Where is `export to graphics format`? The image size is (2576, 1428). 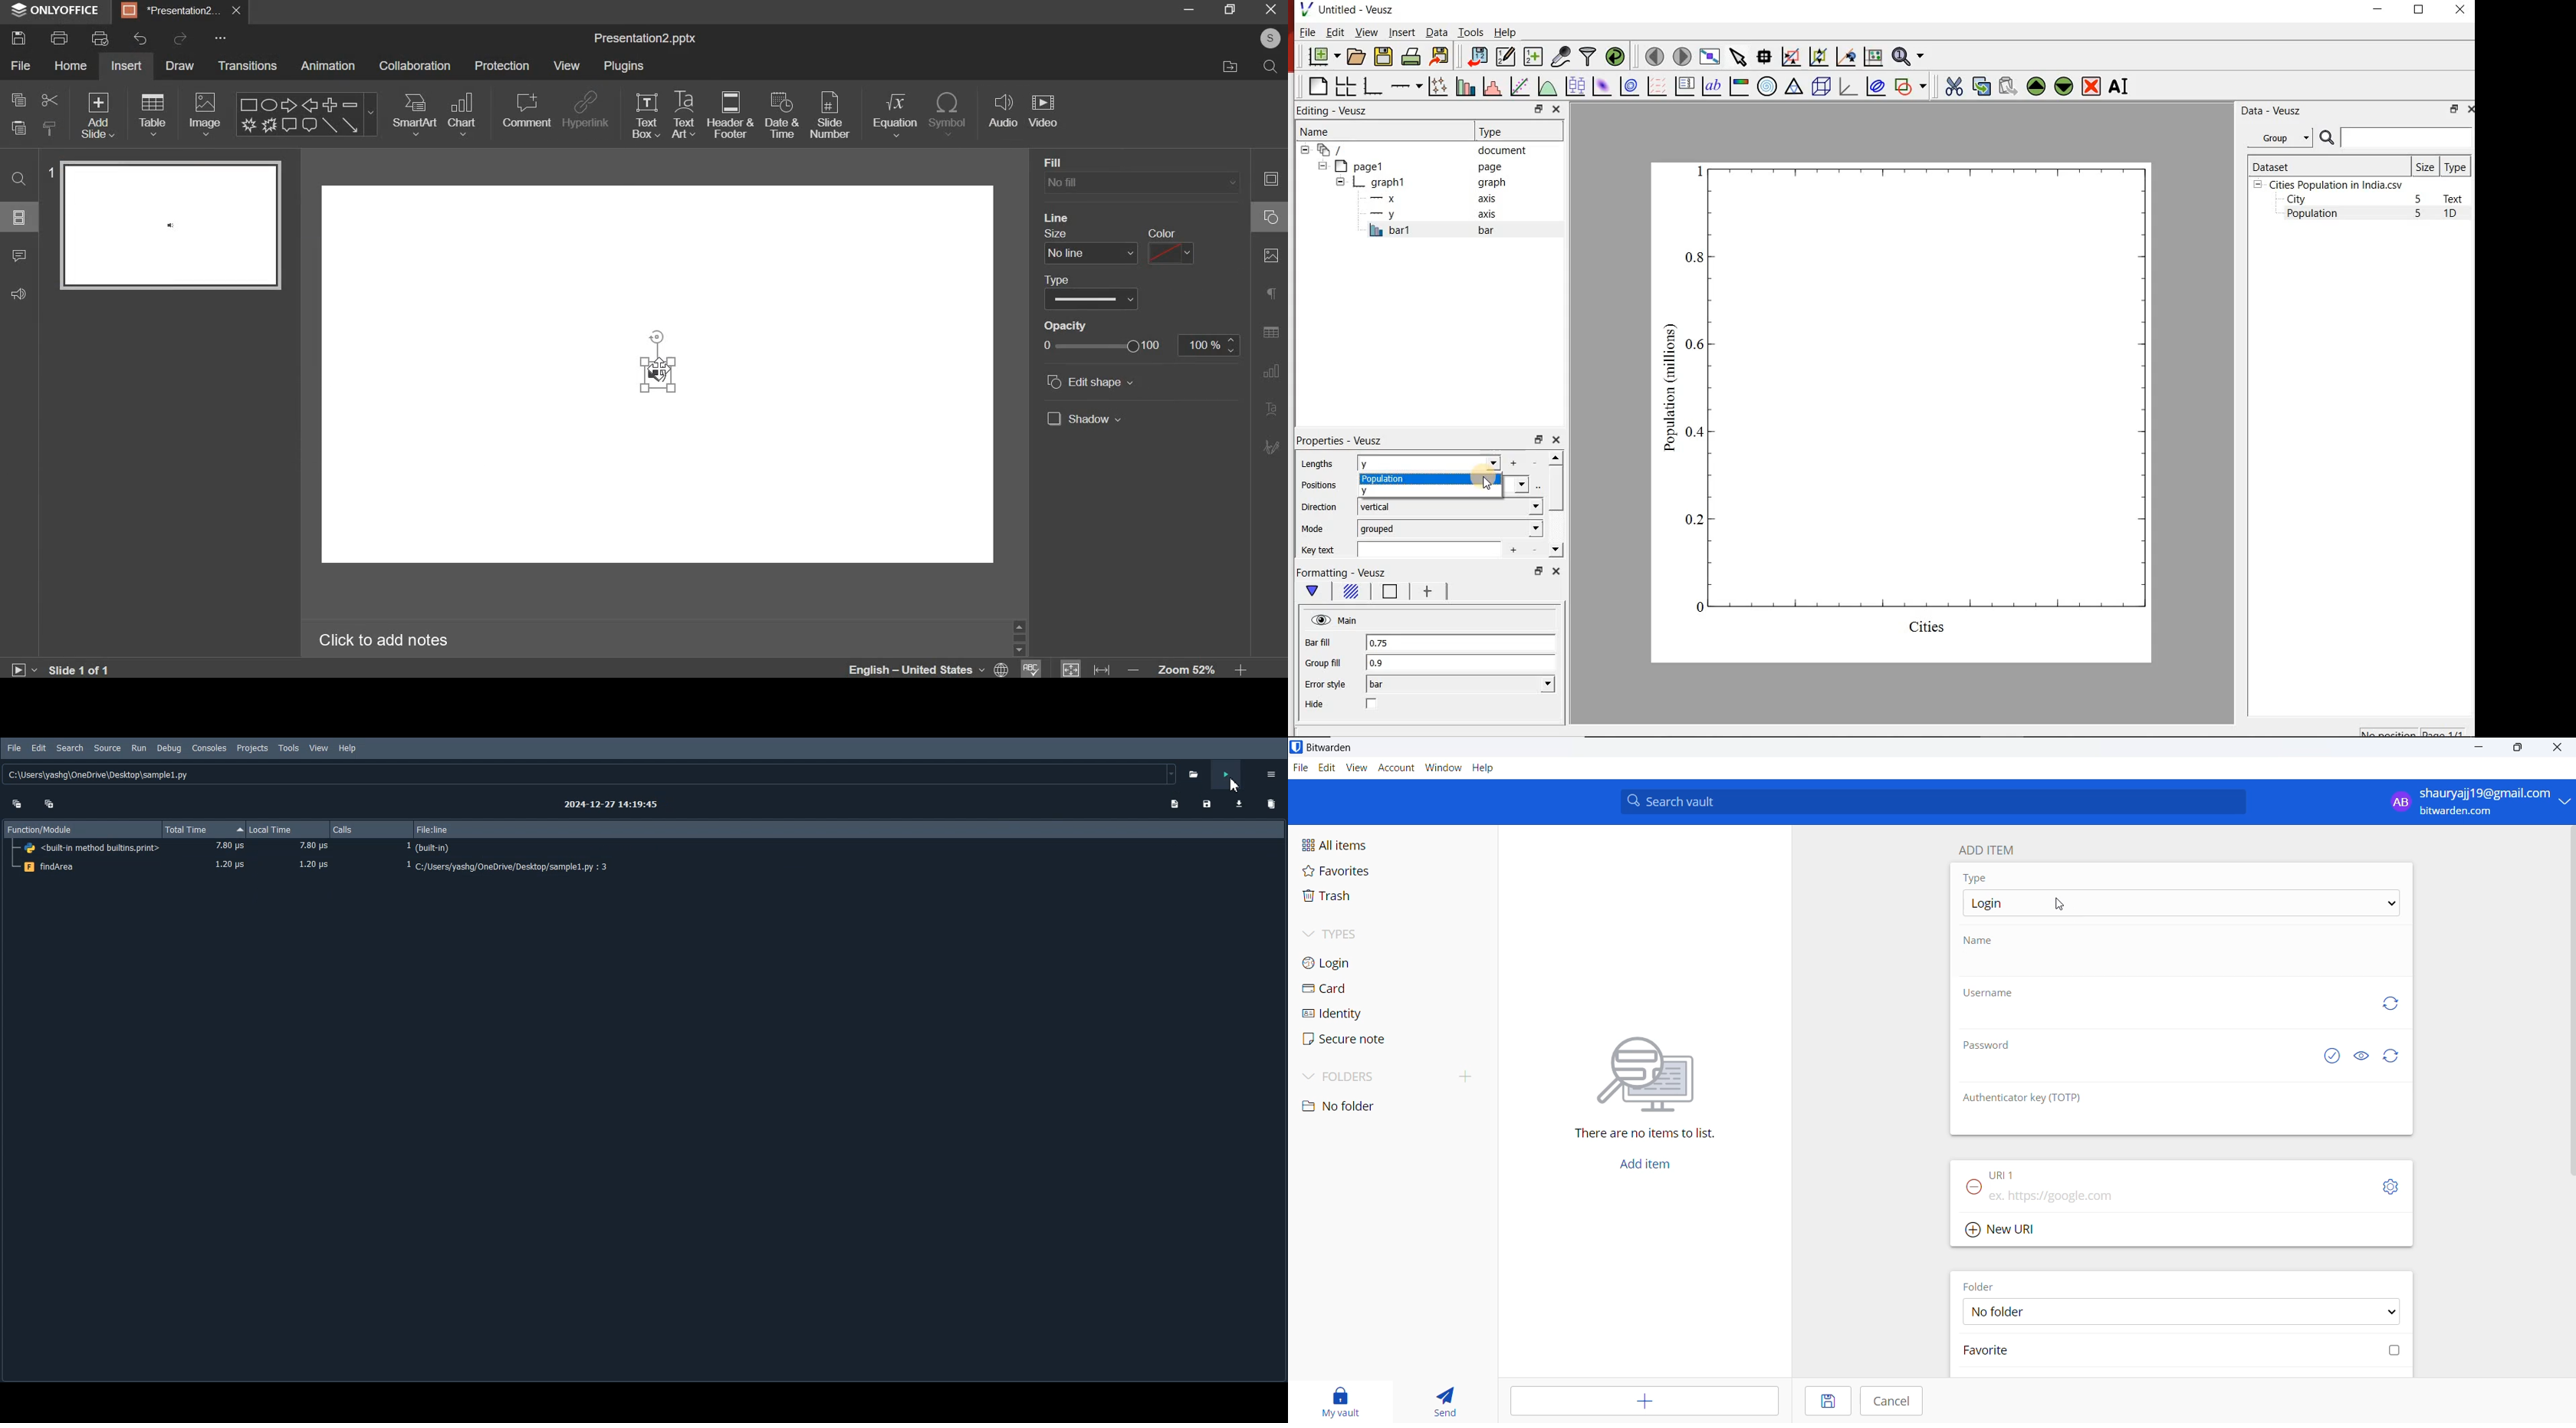 export to graphics format is located at coordinates (1440, 57).